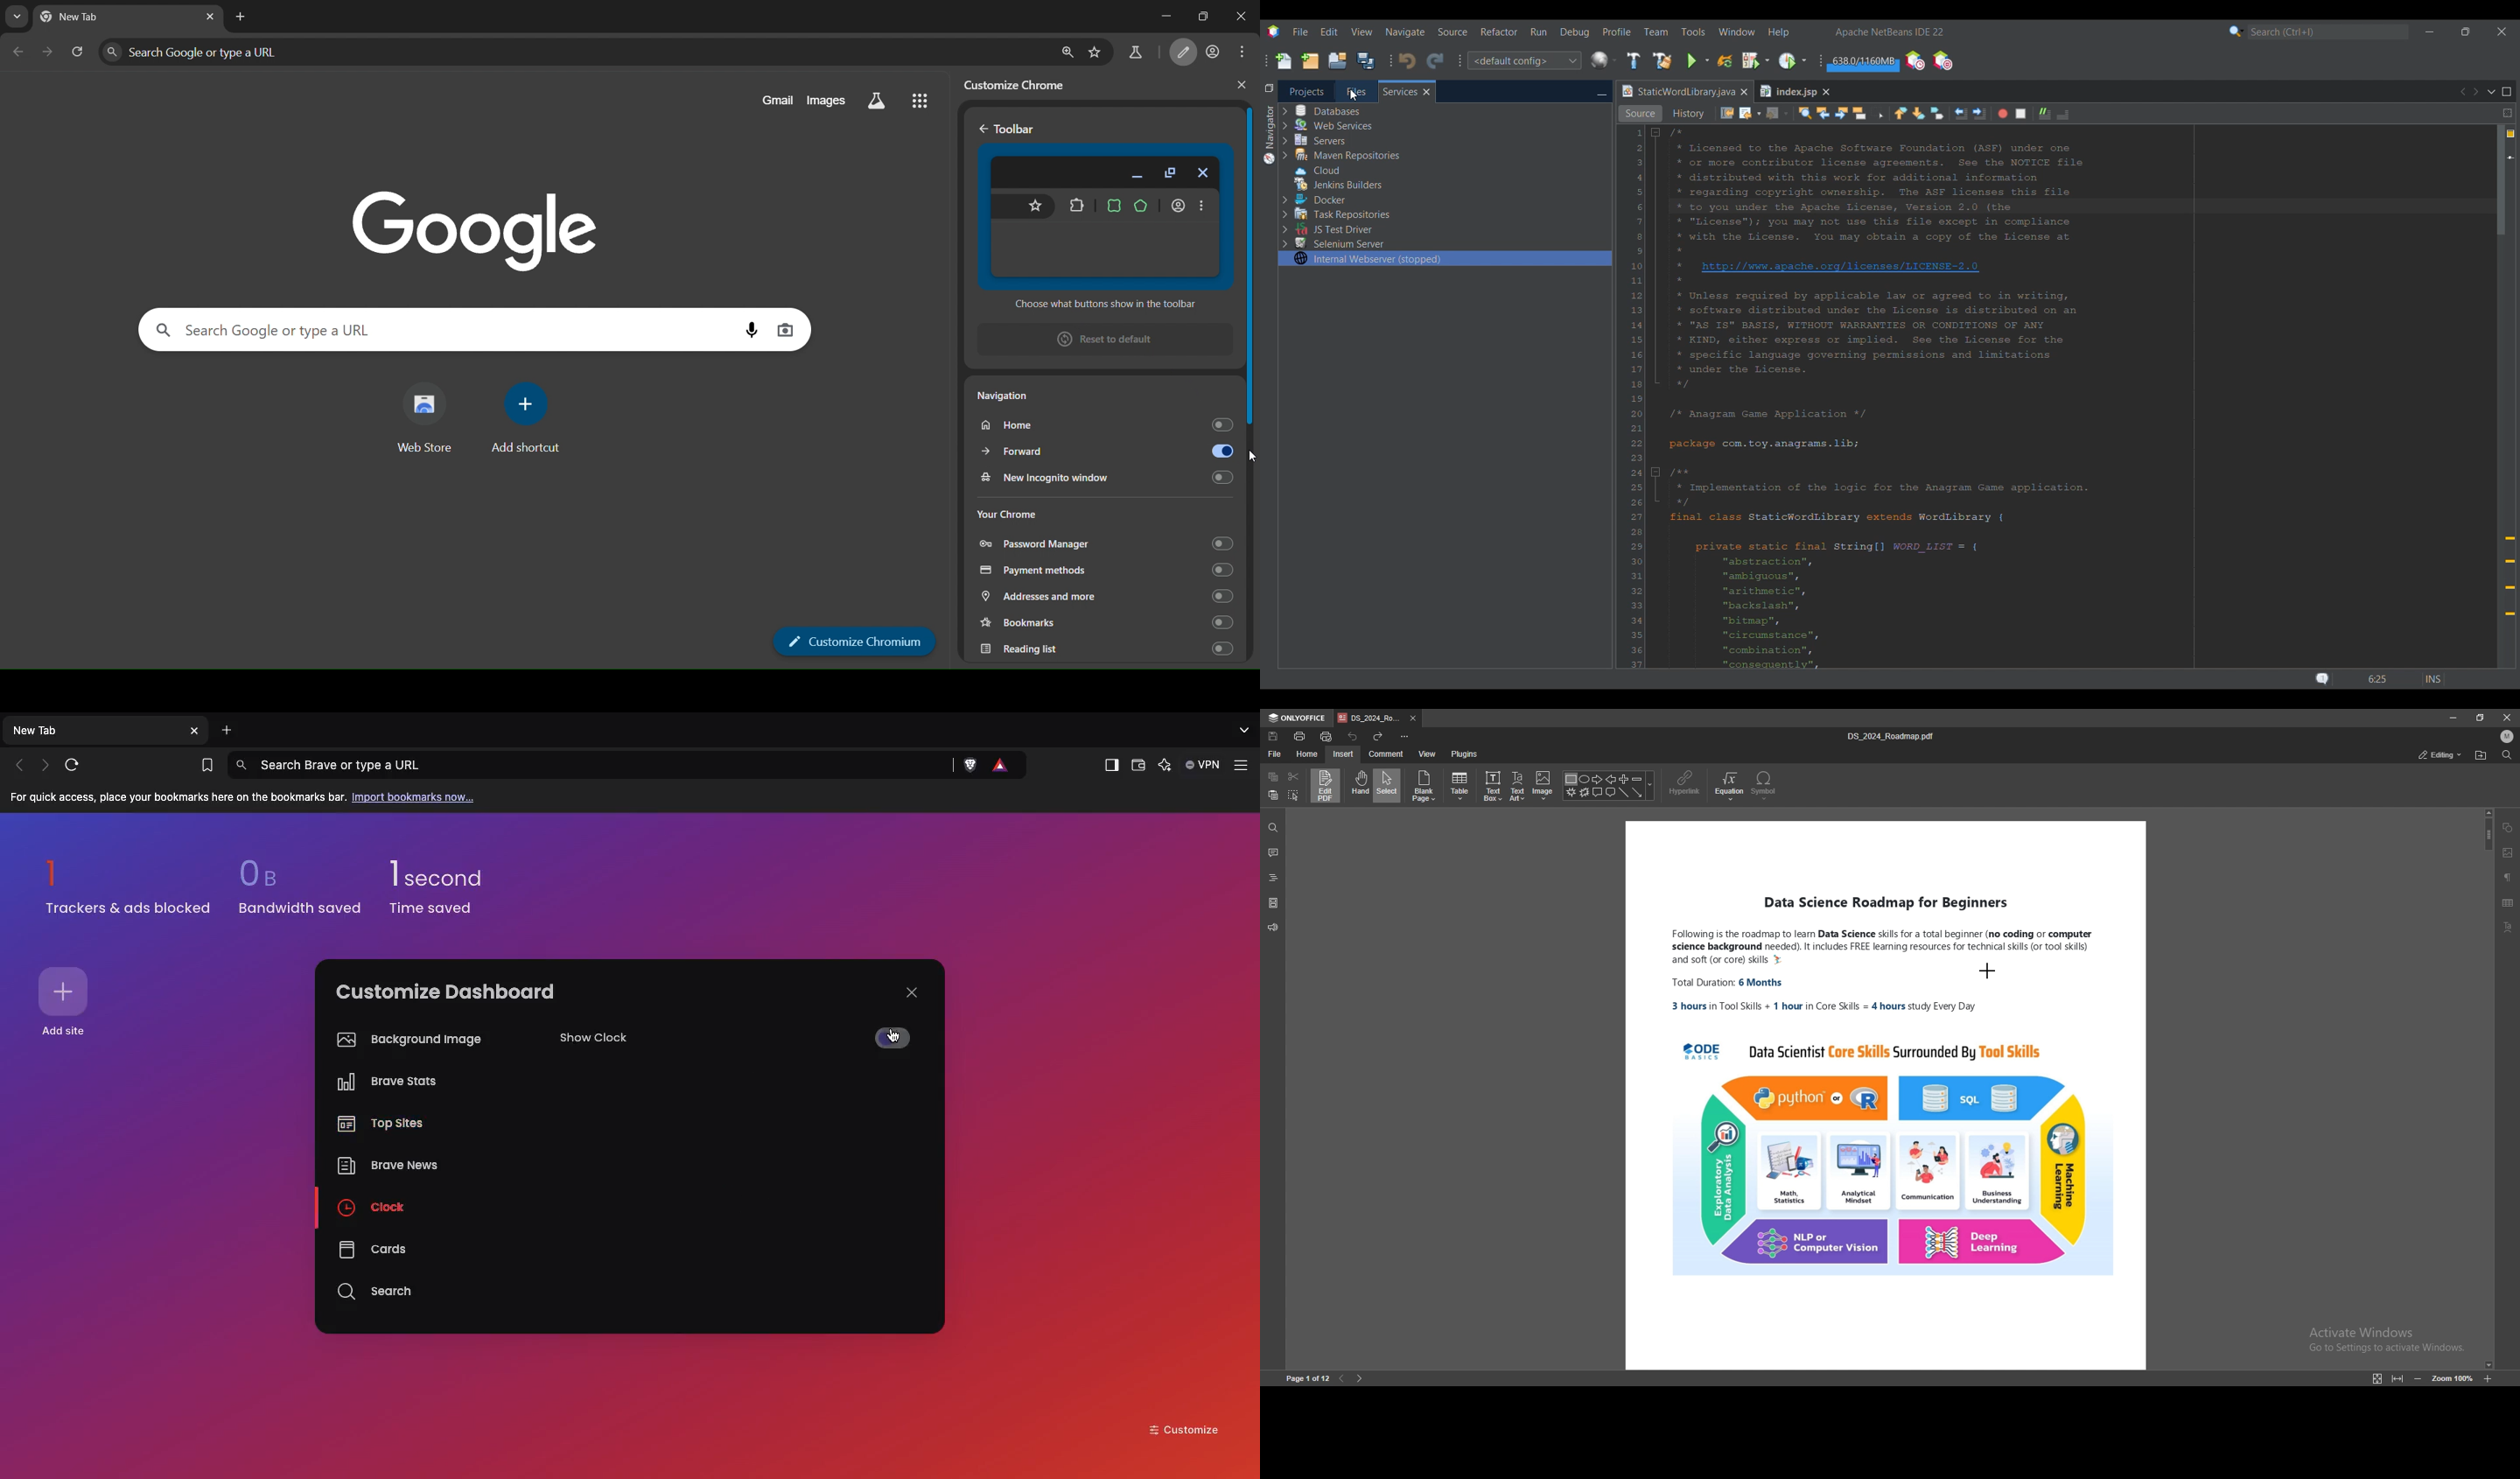 This screenshot has width=2520, height=1484. Describe the element at coordinates (1204, 765) in the screenshot. I see `VPN` at that location.